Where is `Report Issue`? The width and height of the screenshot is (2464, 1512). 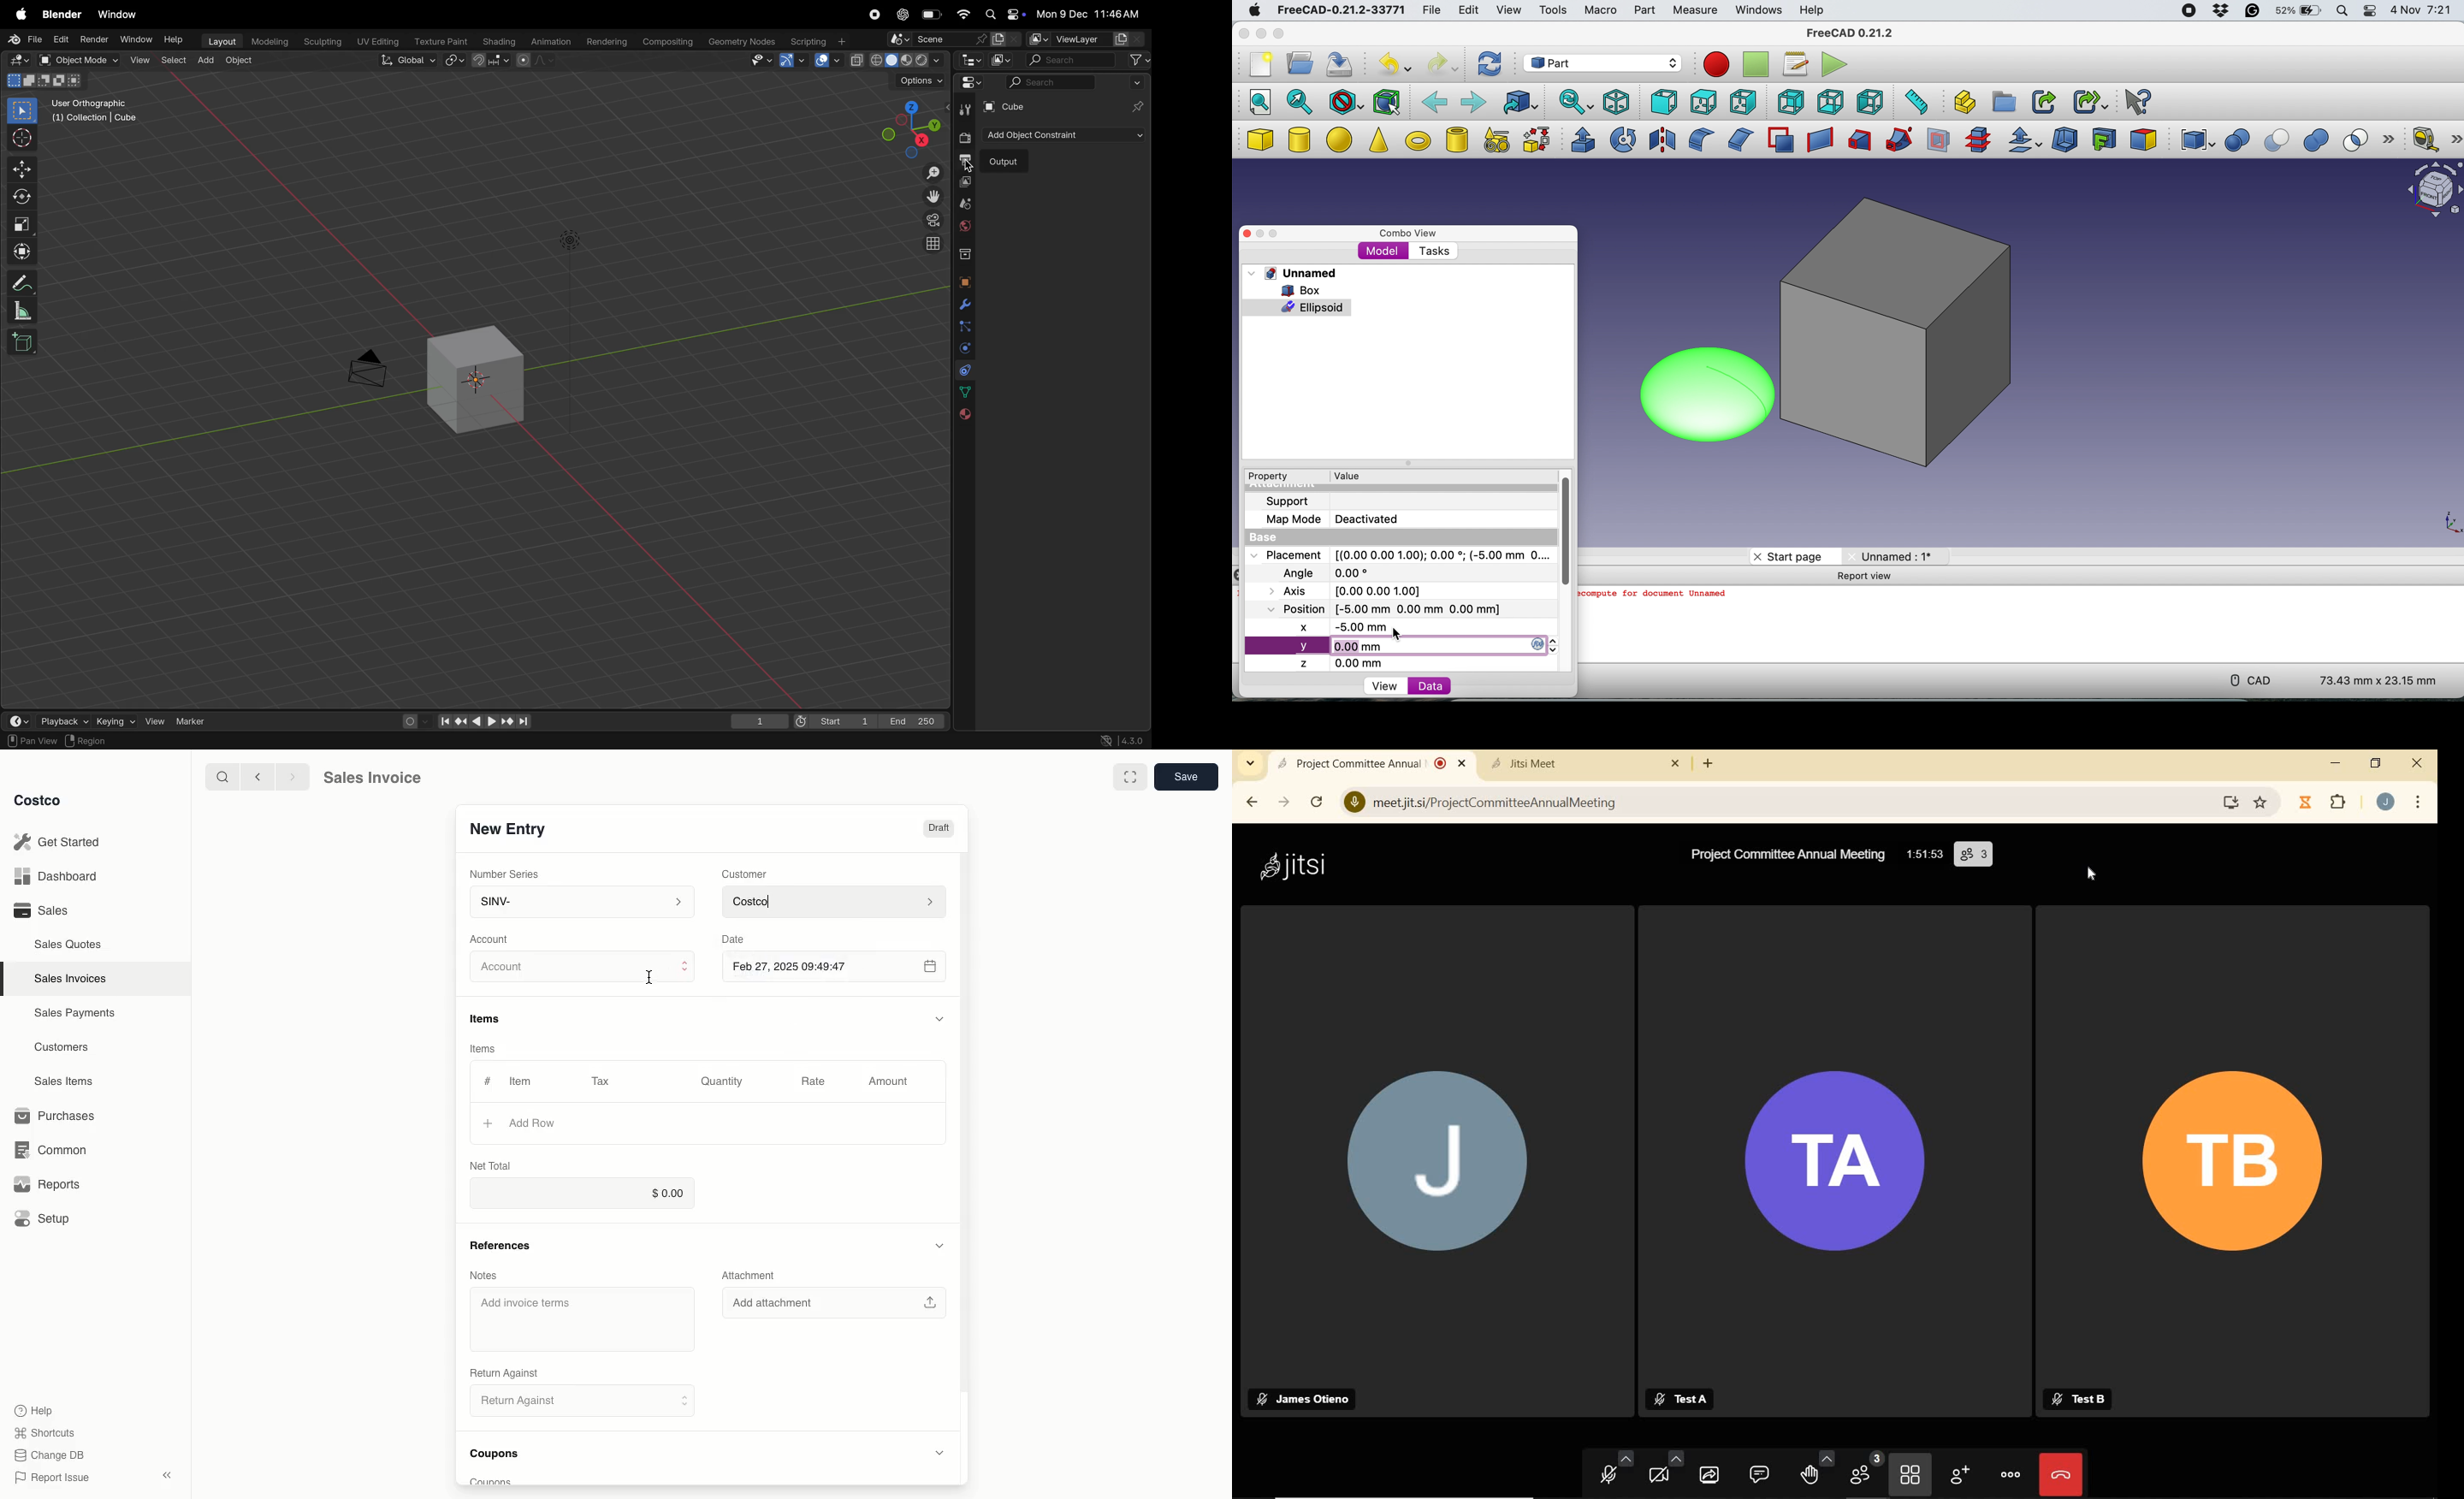
Report Issue is located at coordinates (52, 1478).